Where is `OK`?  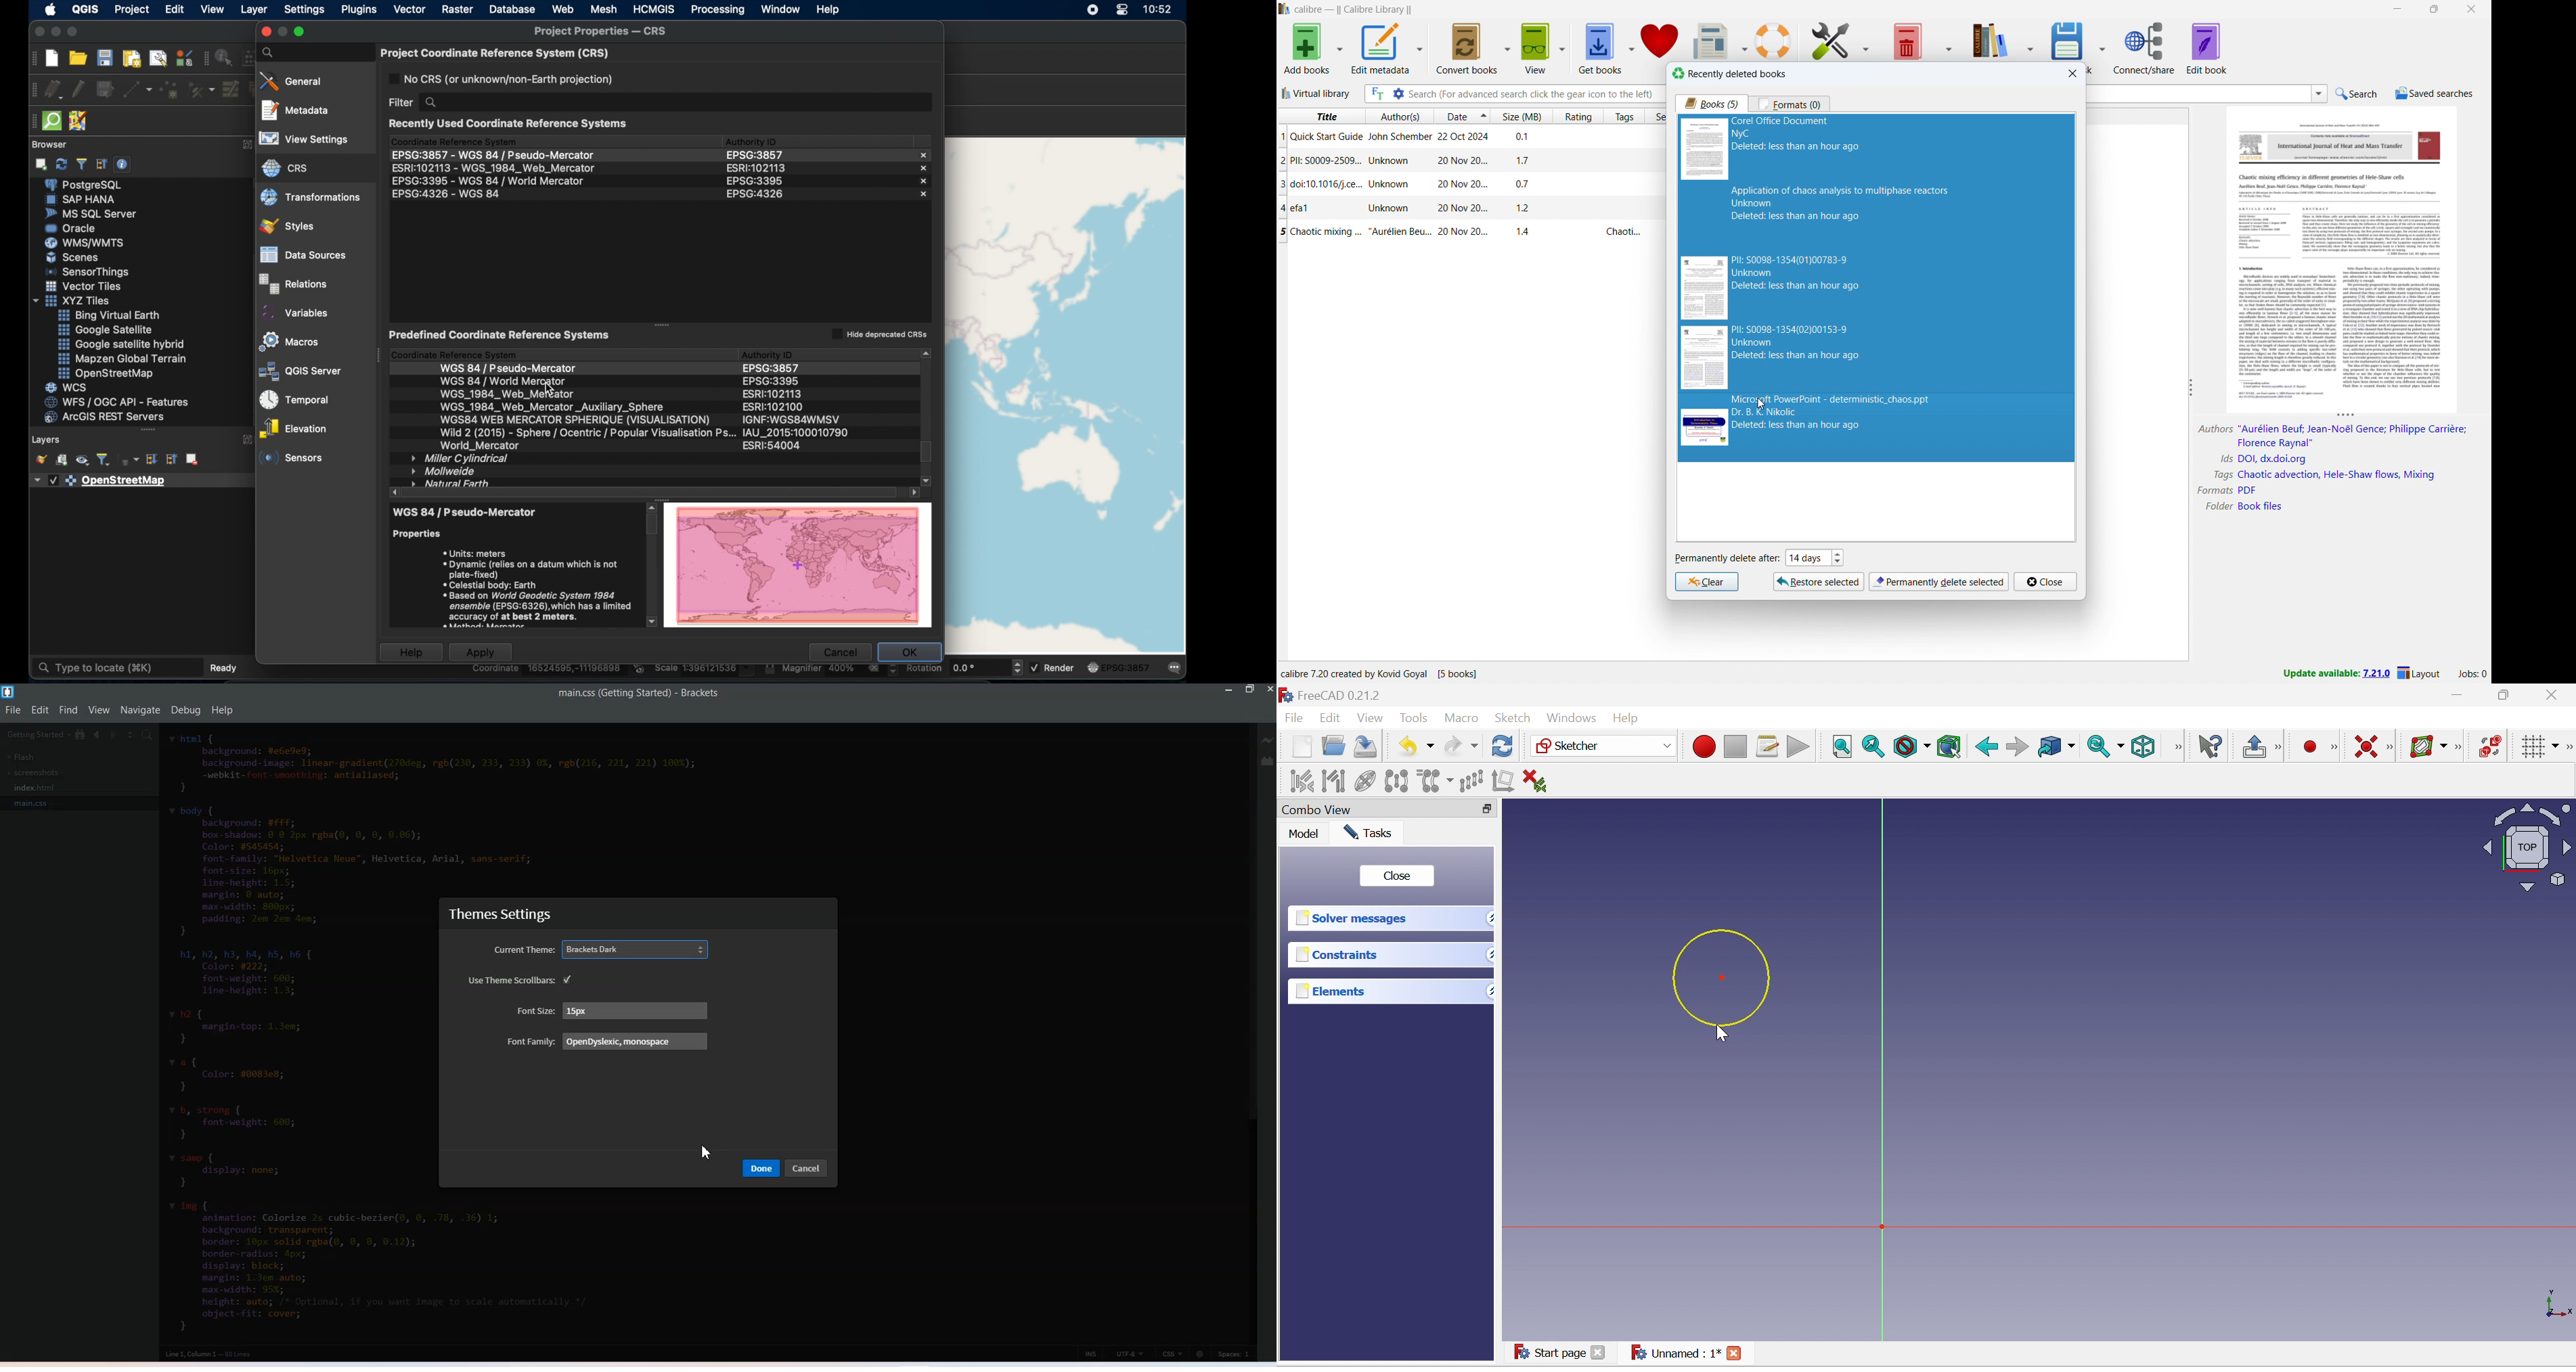
OK is located at coordinates (908, 651).